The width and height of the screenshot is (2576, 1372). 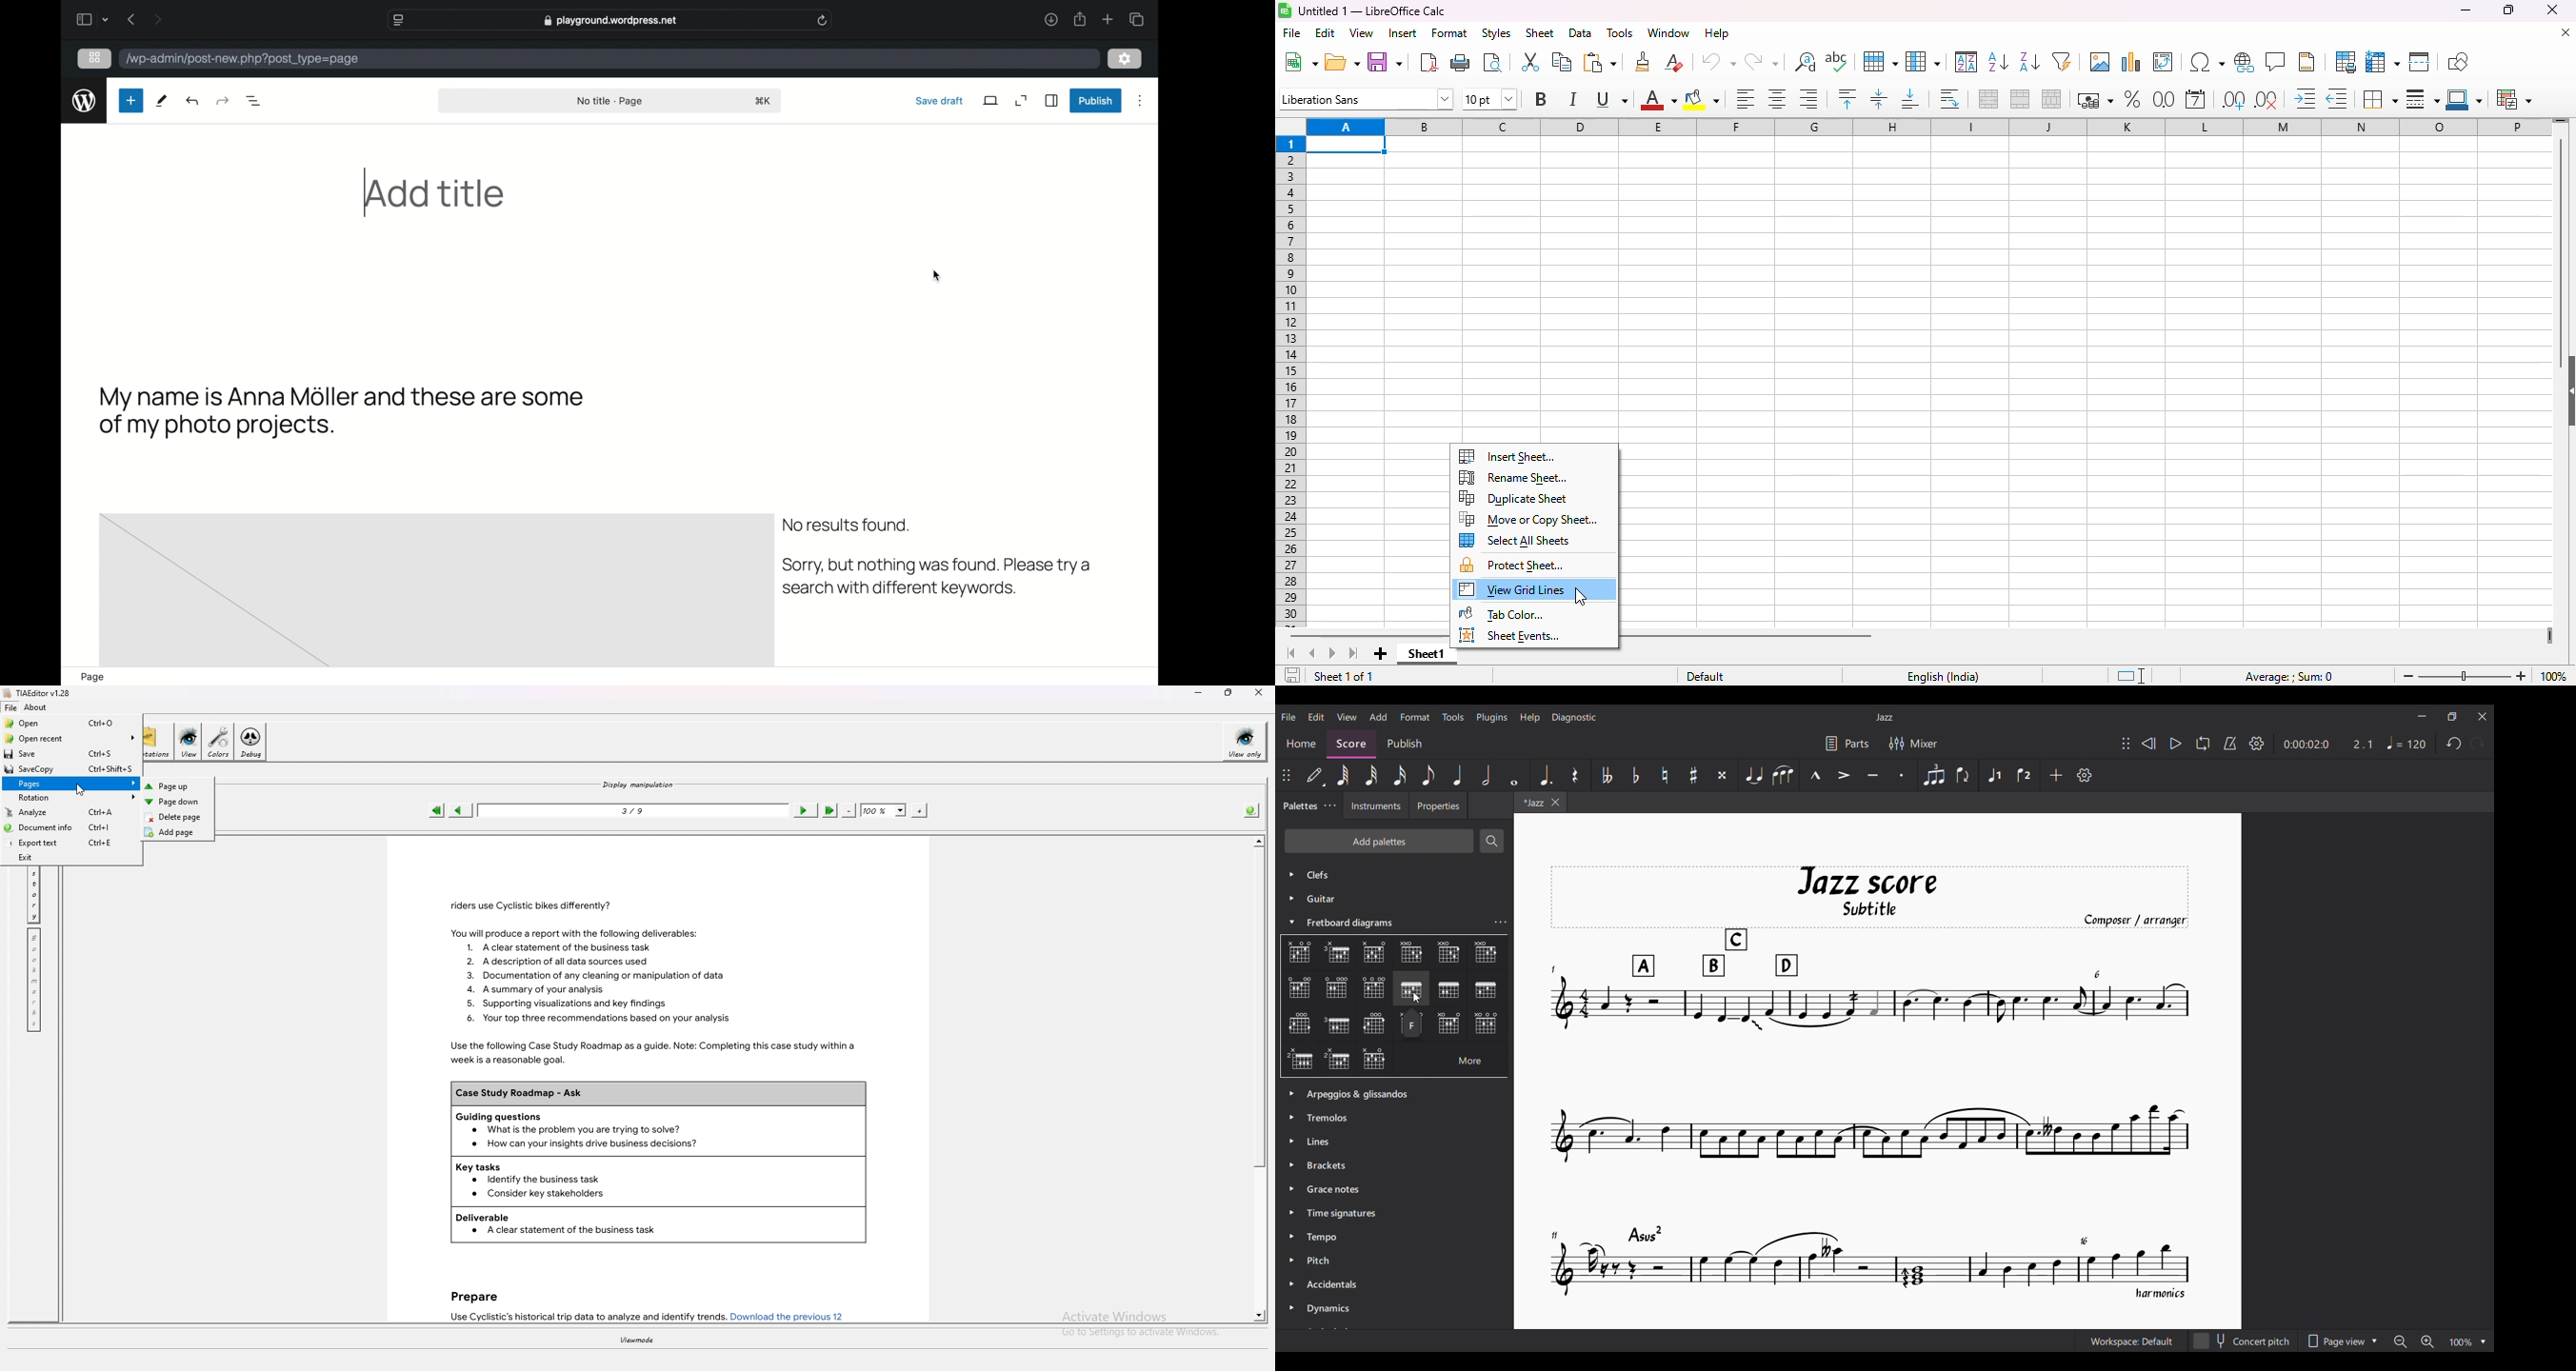 I want to click on Toggle double flat, so click(x=1606, y=775).